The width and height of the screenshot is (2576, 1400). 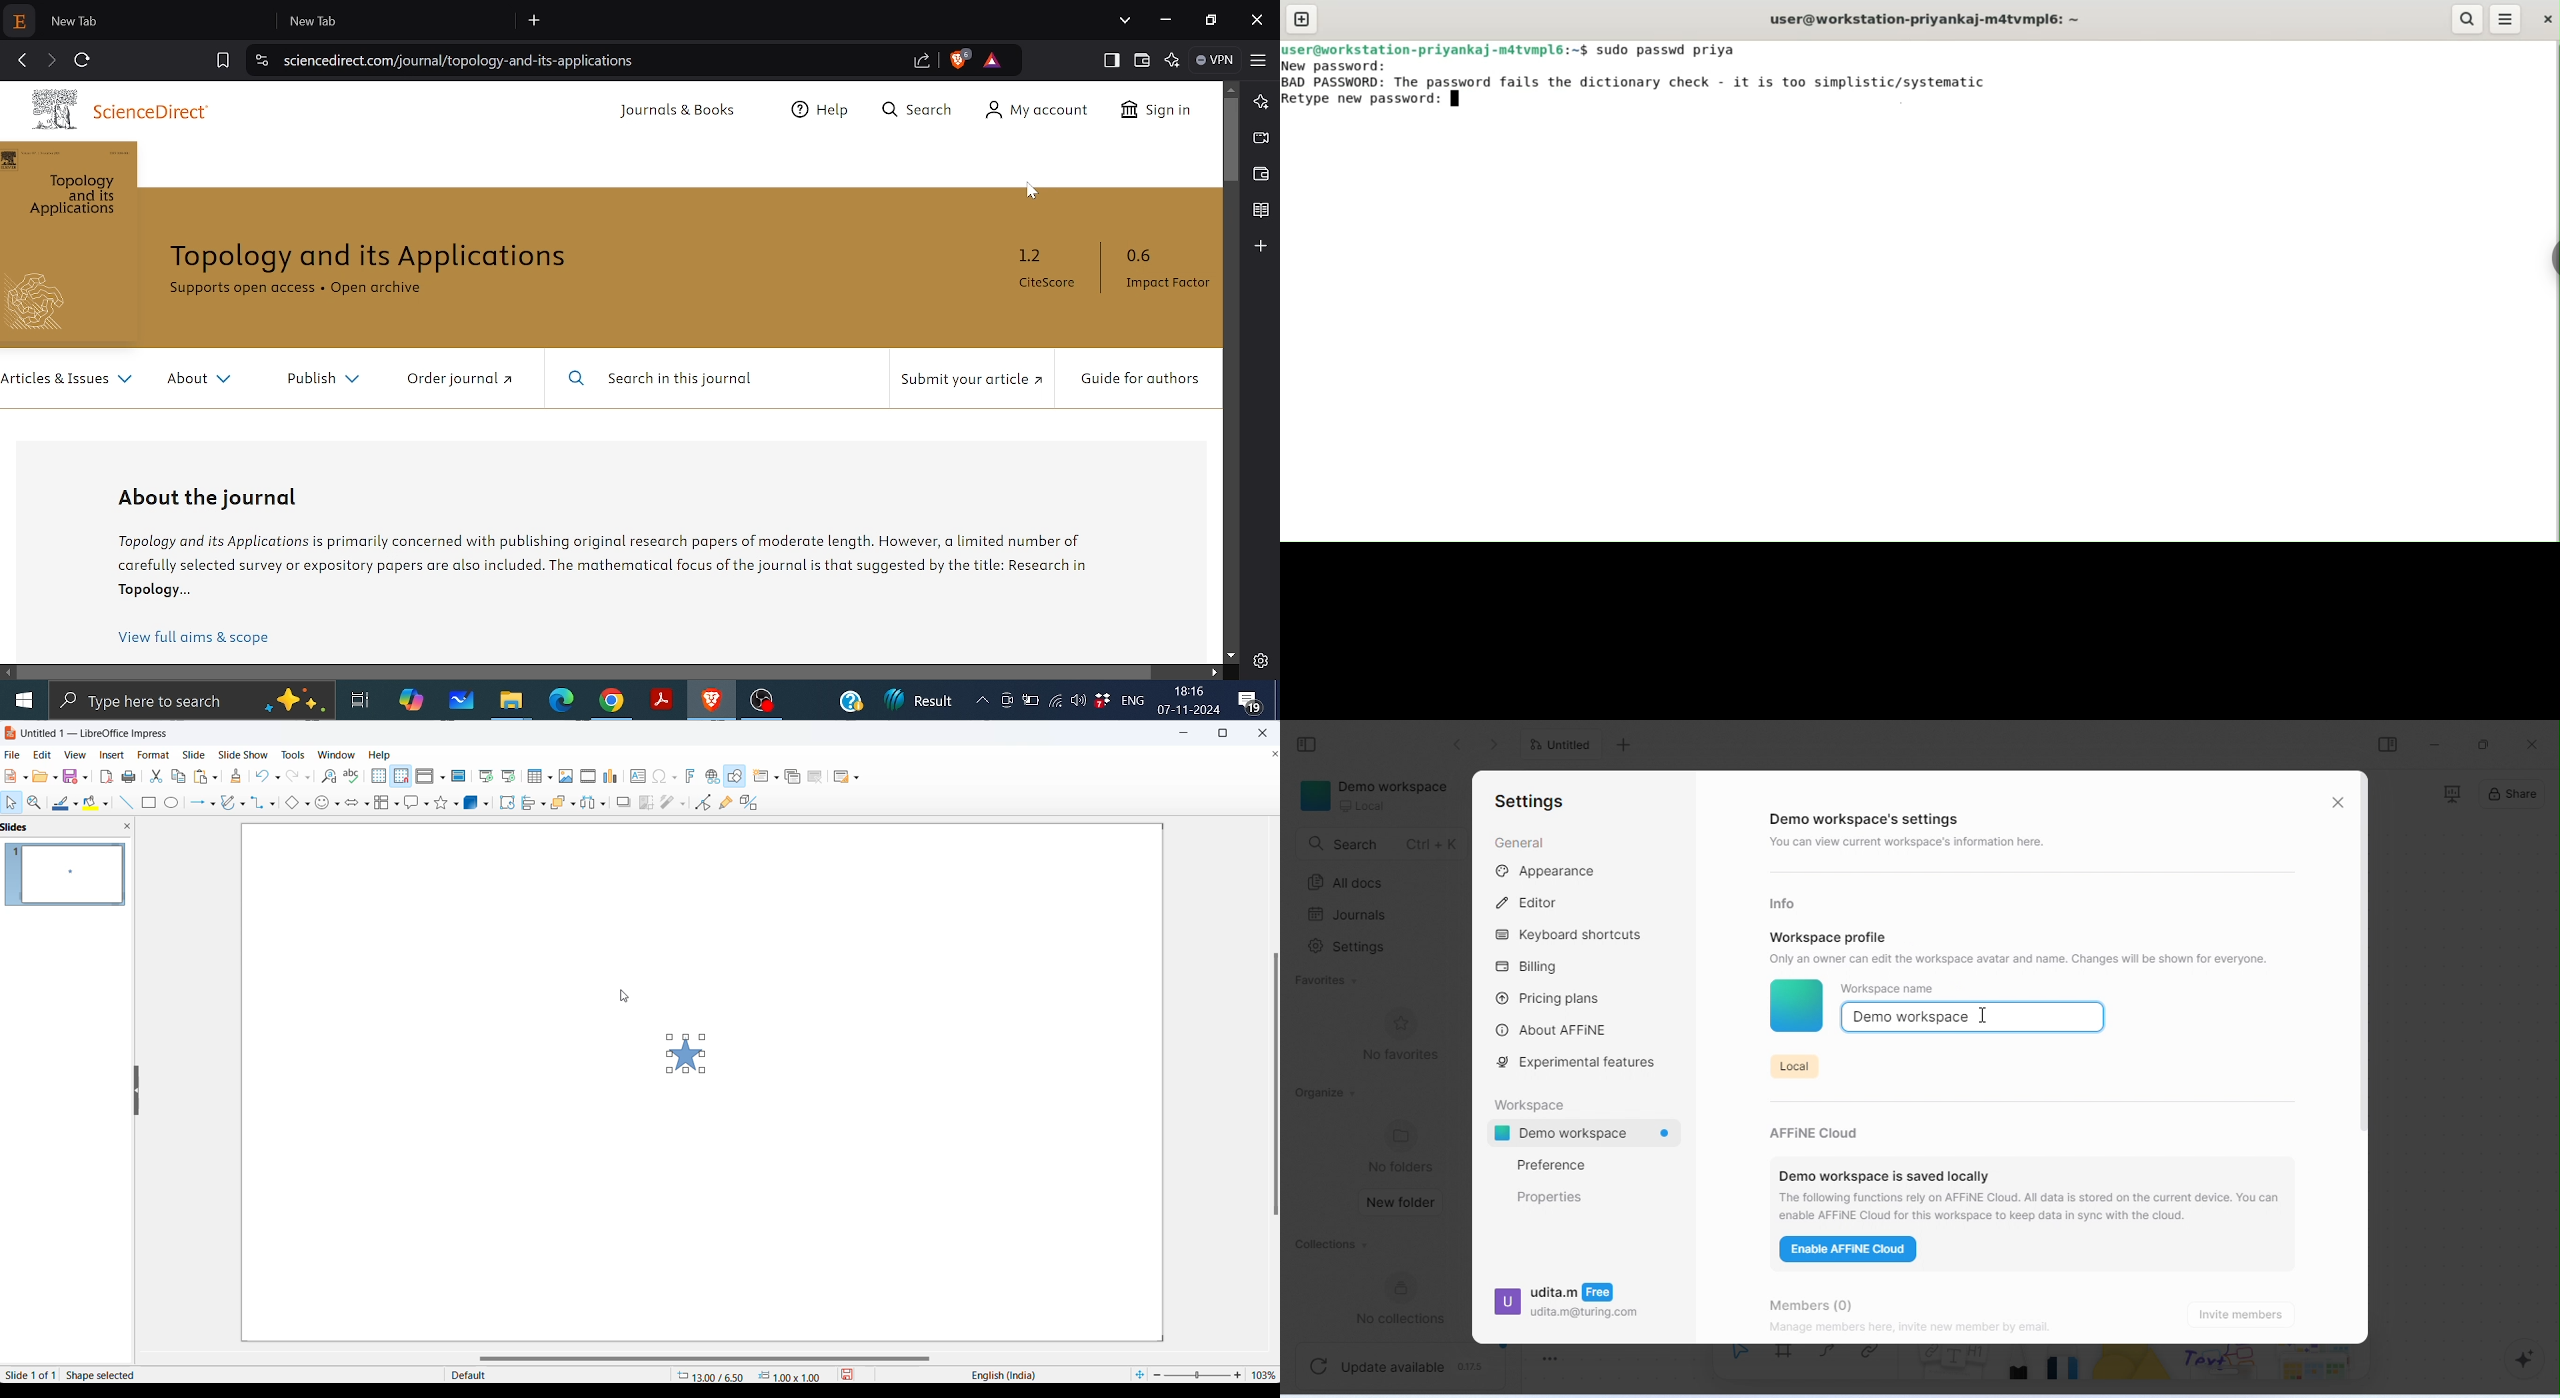 What do you see at coordinates (2245, 1314) in the screenshot?
I see `invite members` at bounding box center [2245, 1314].